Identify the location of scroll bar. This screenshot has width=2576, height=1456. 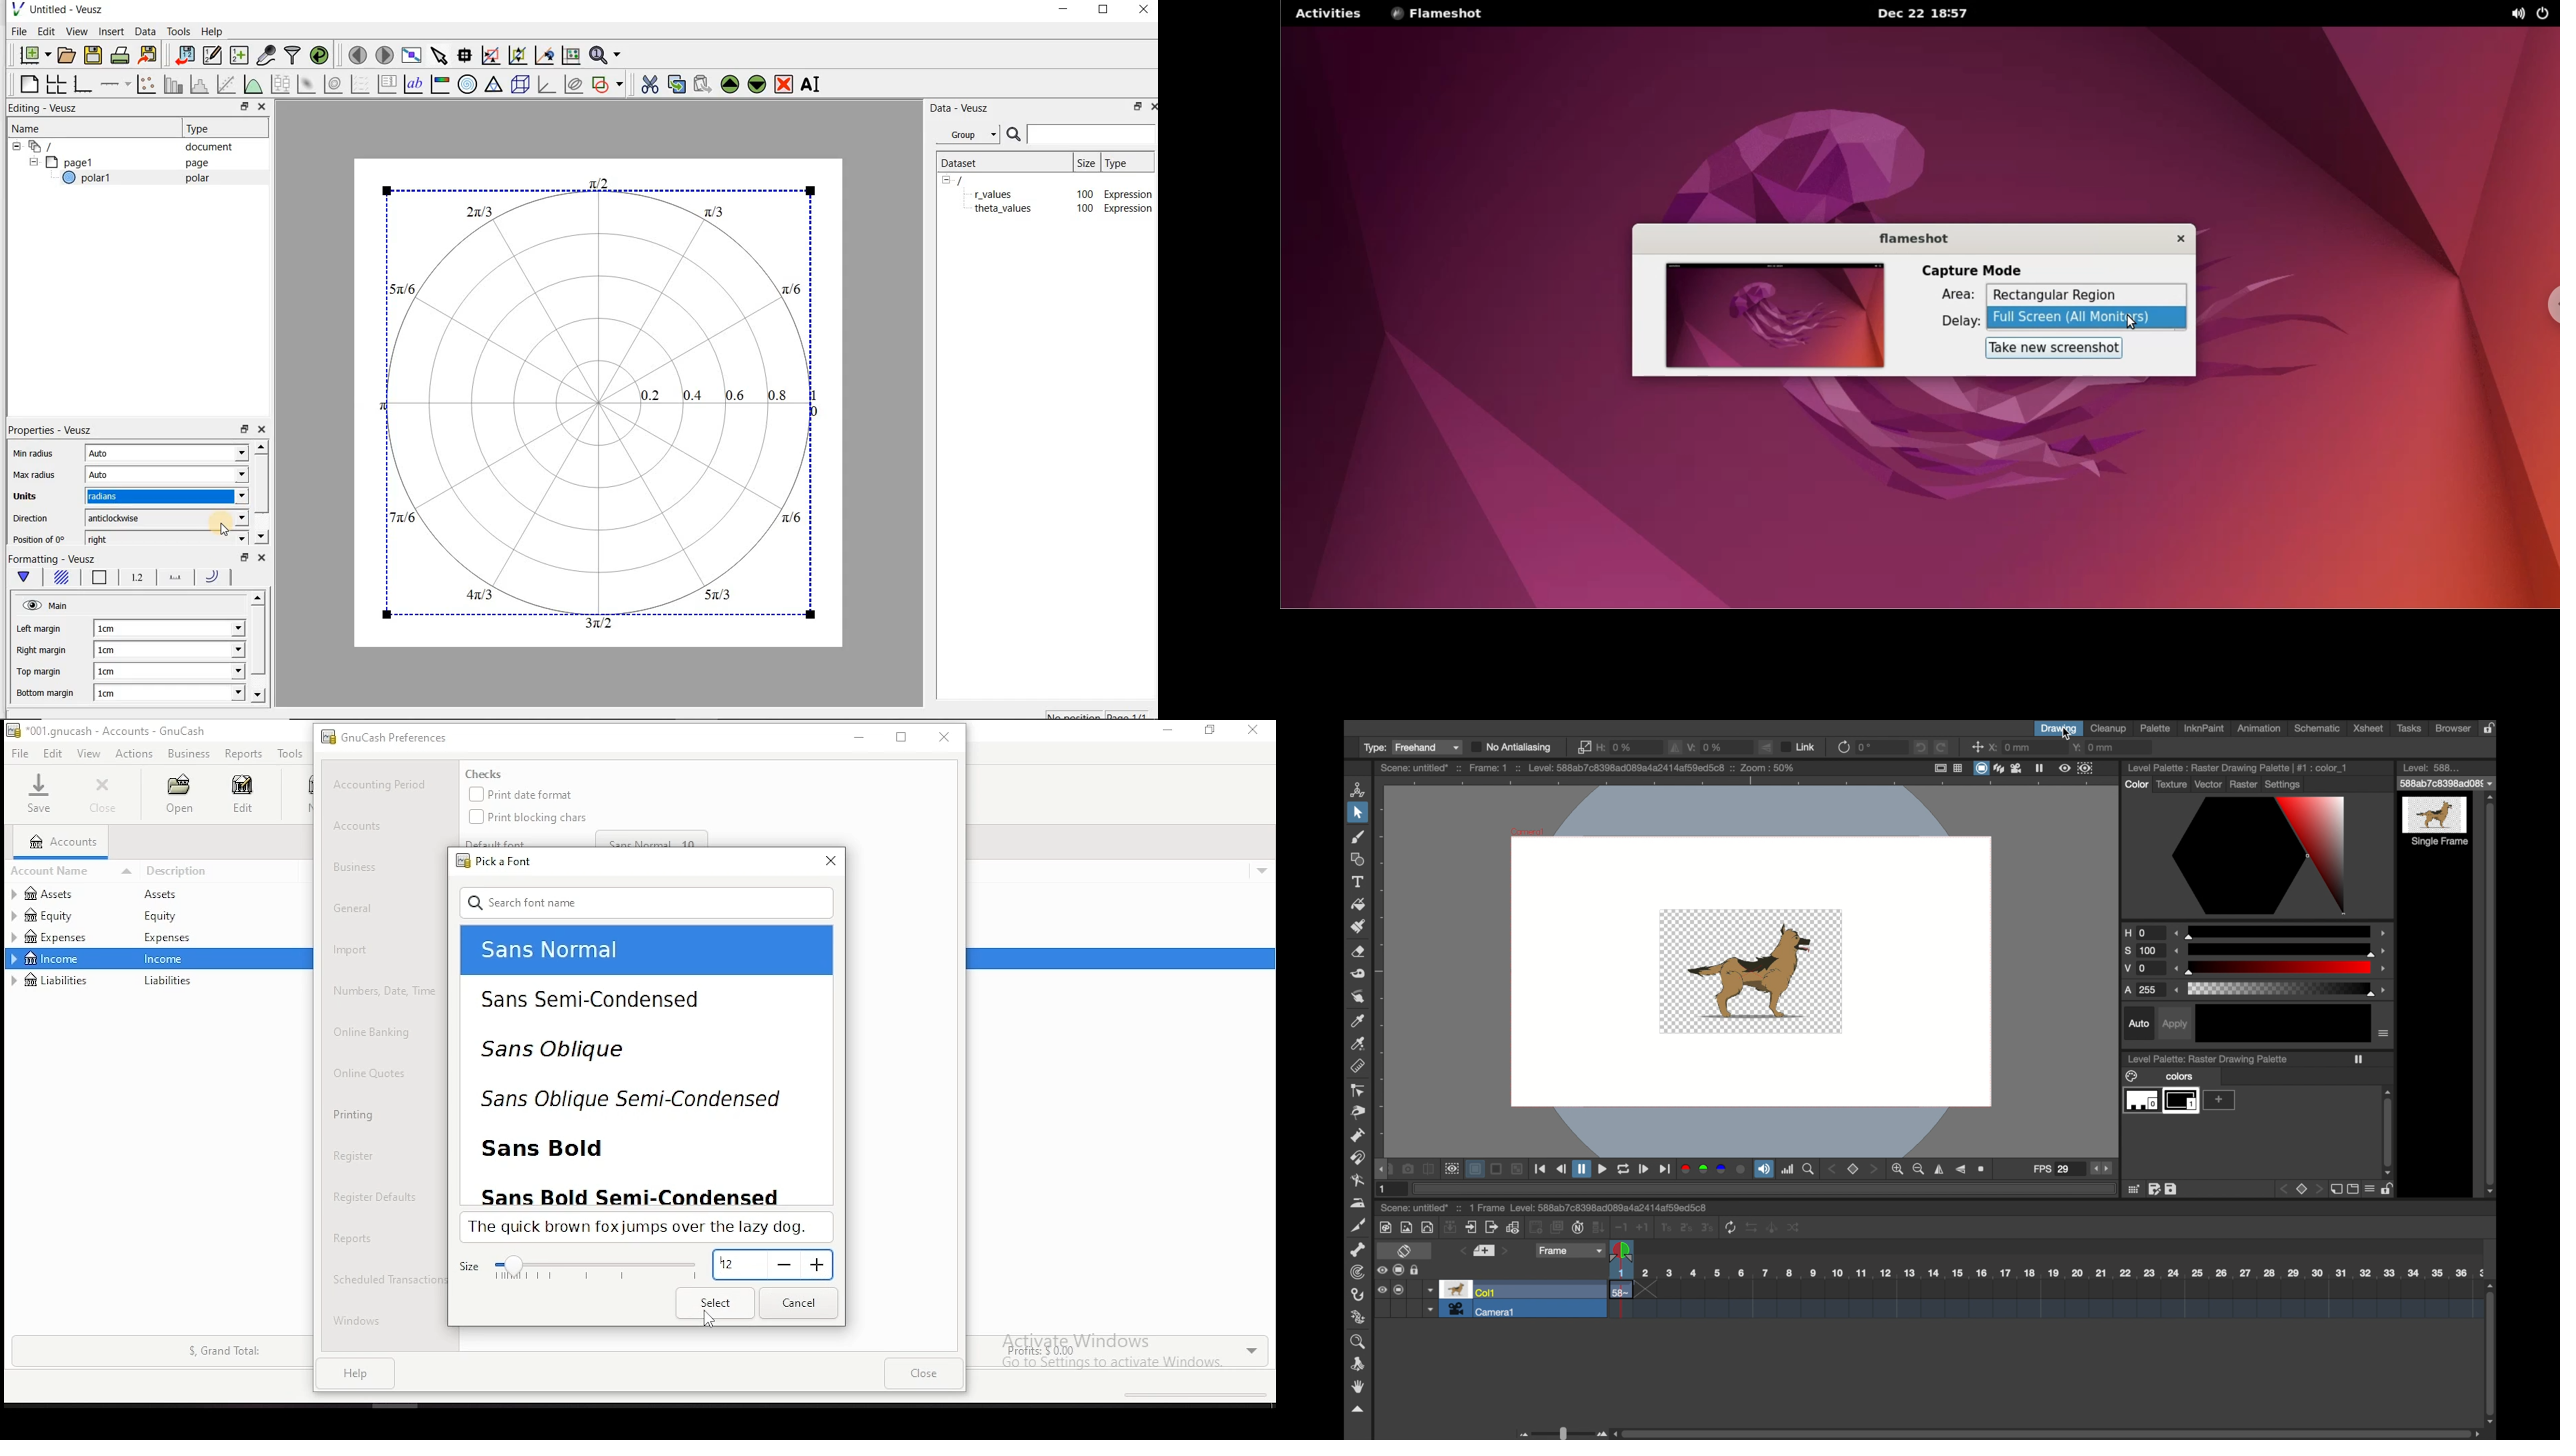
(261, 652).